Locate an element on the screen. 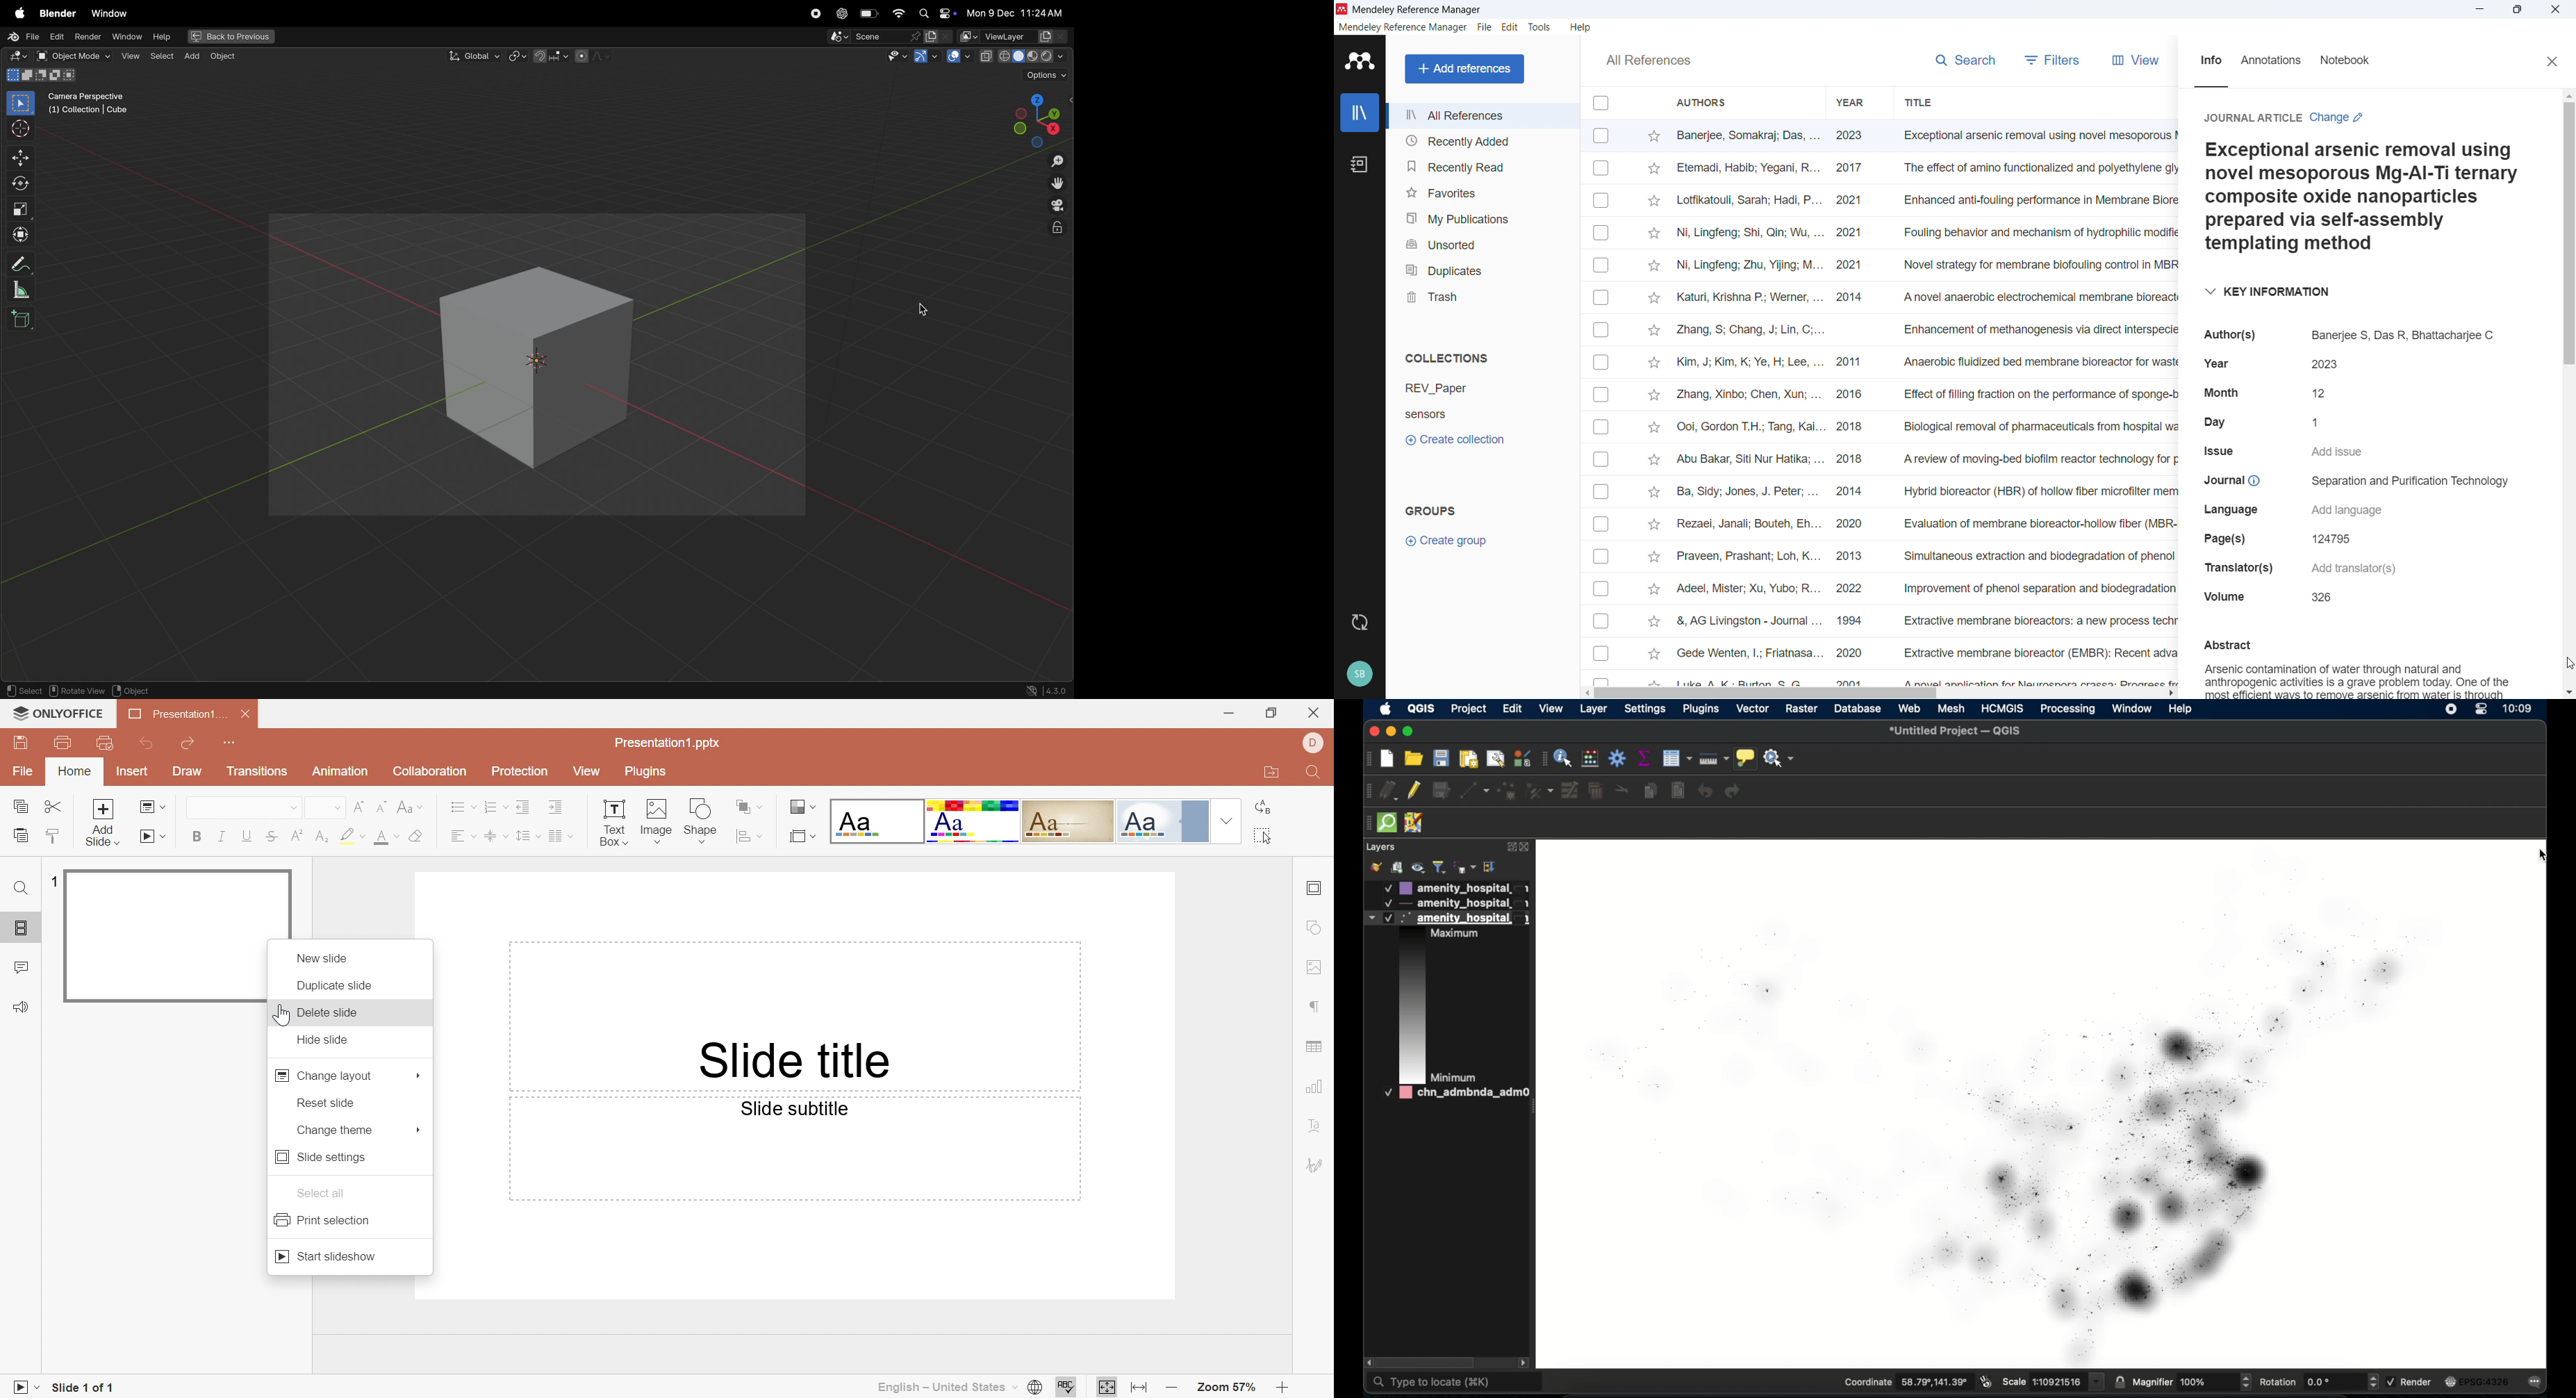 The image size is (2576, 1400). object is located at coordinates (139, 689).